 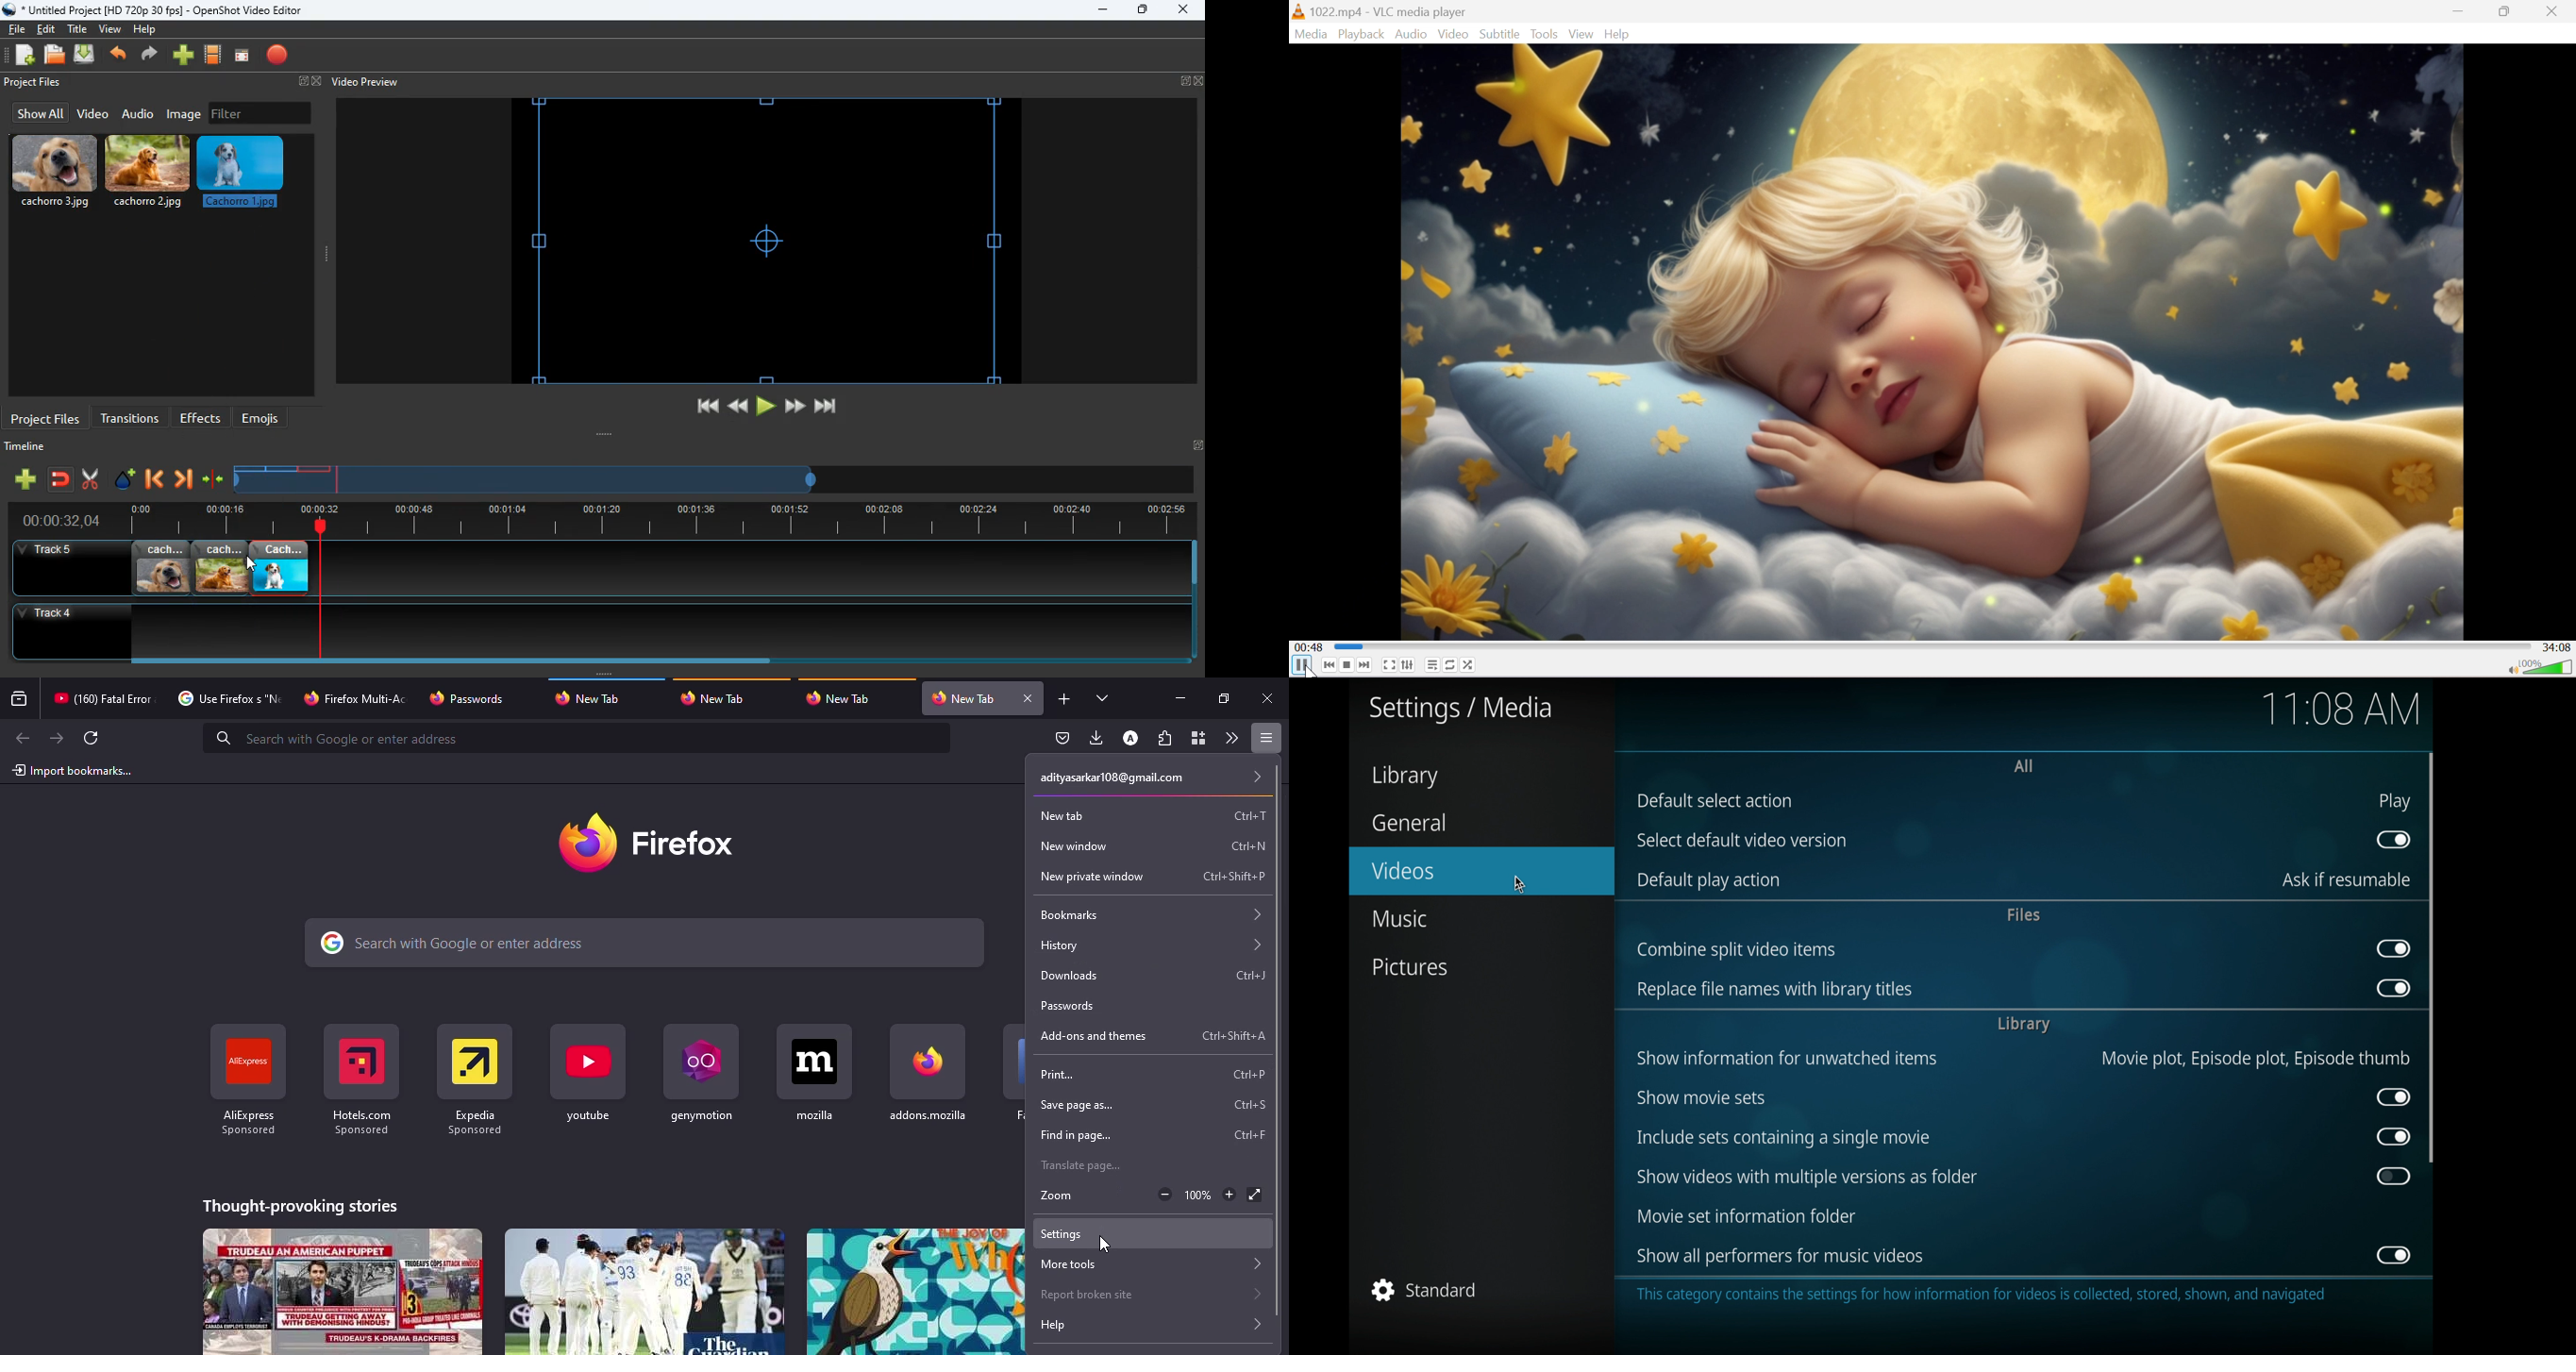 I want to click on Playback, so click(x=1360, y=34).